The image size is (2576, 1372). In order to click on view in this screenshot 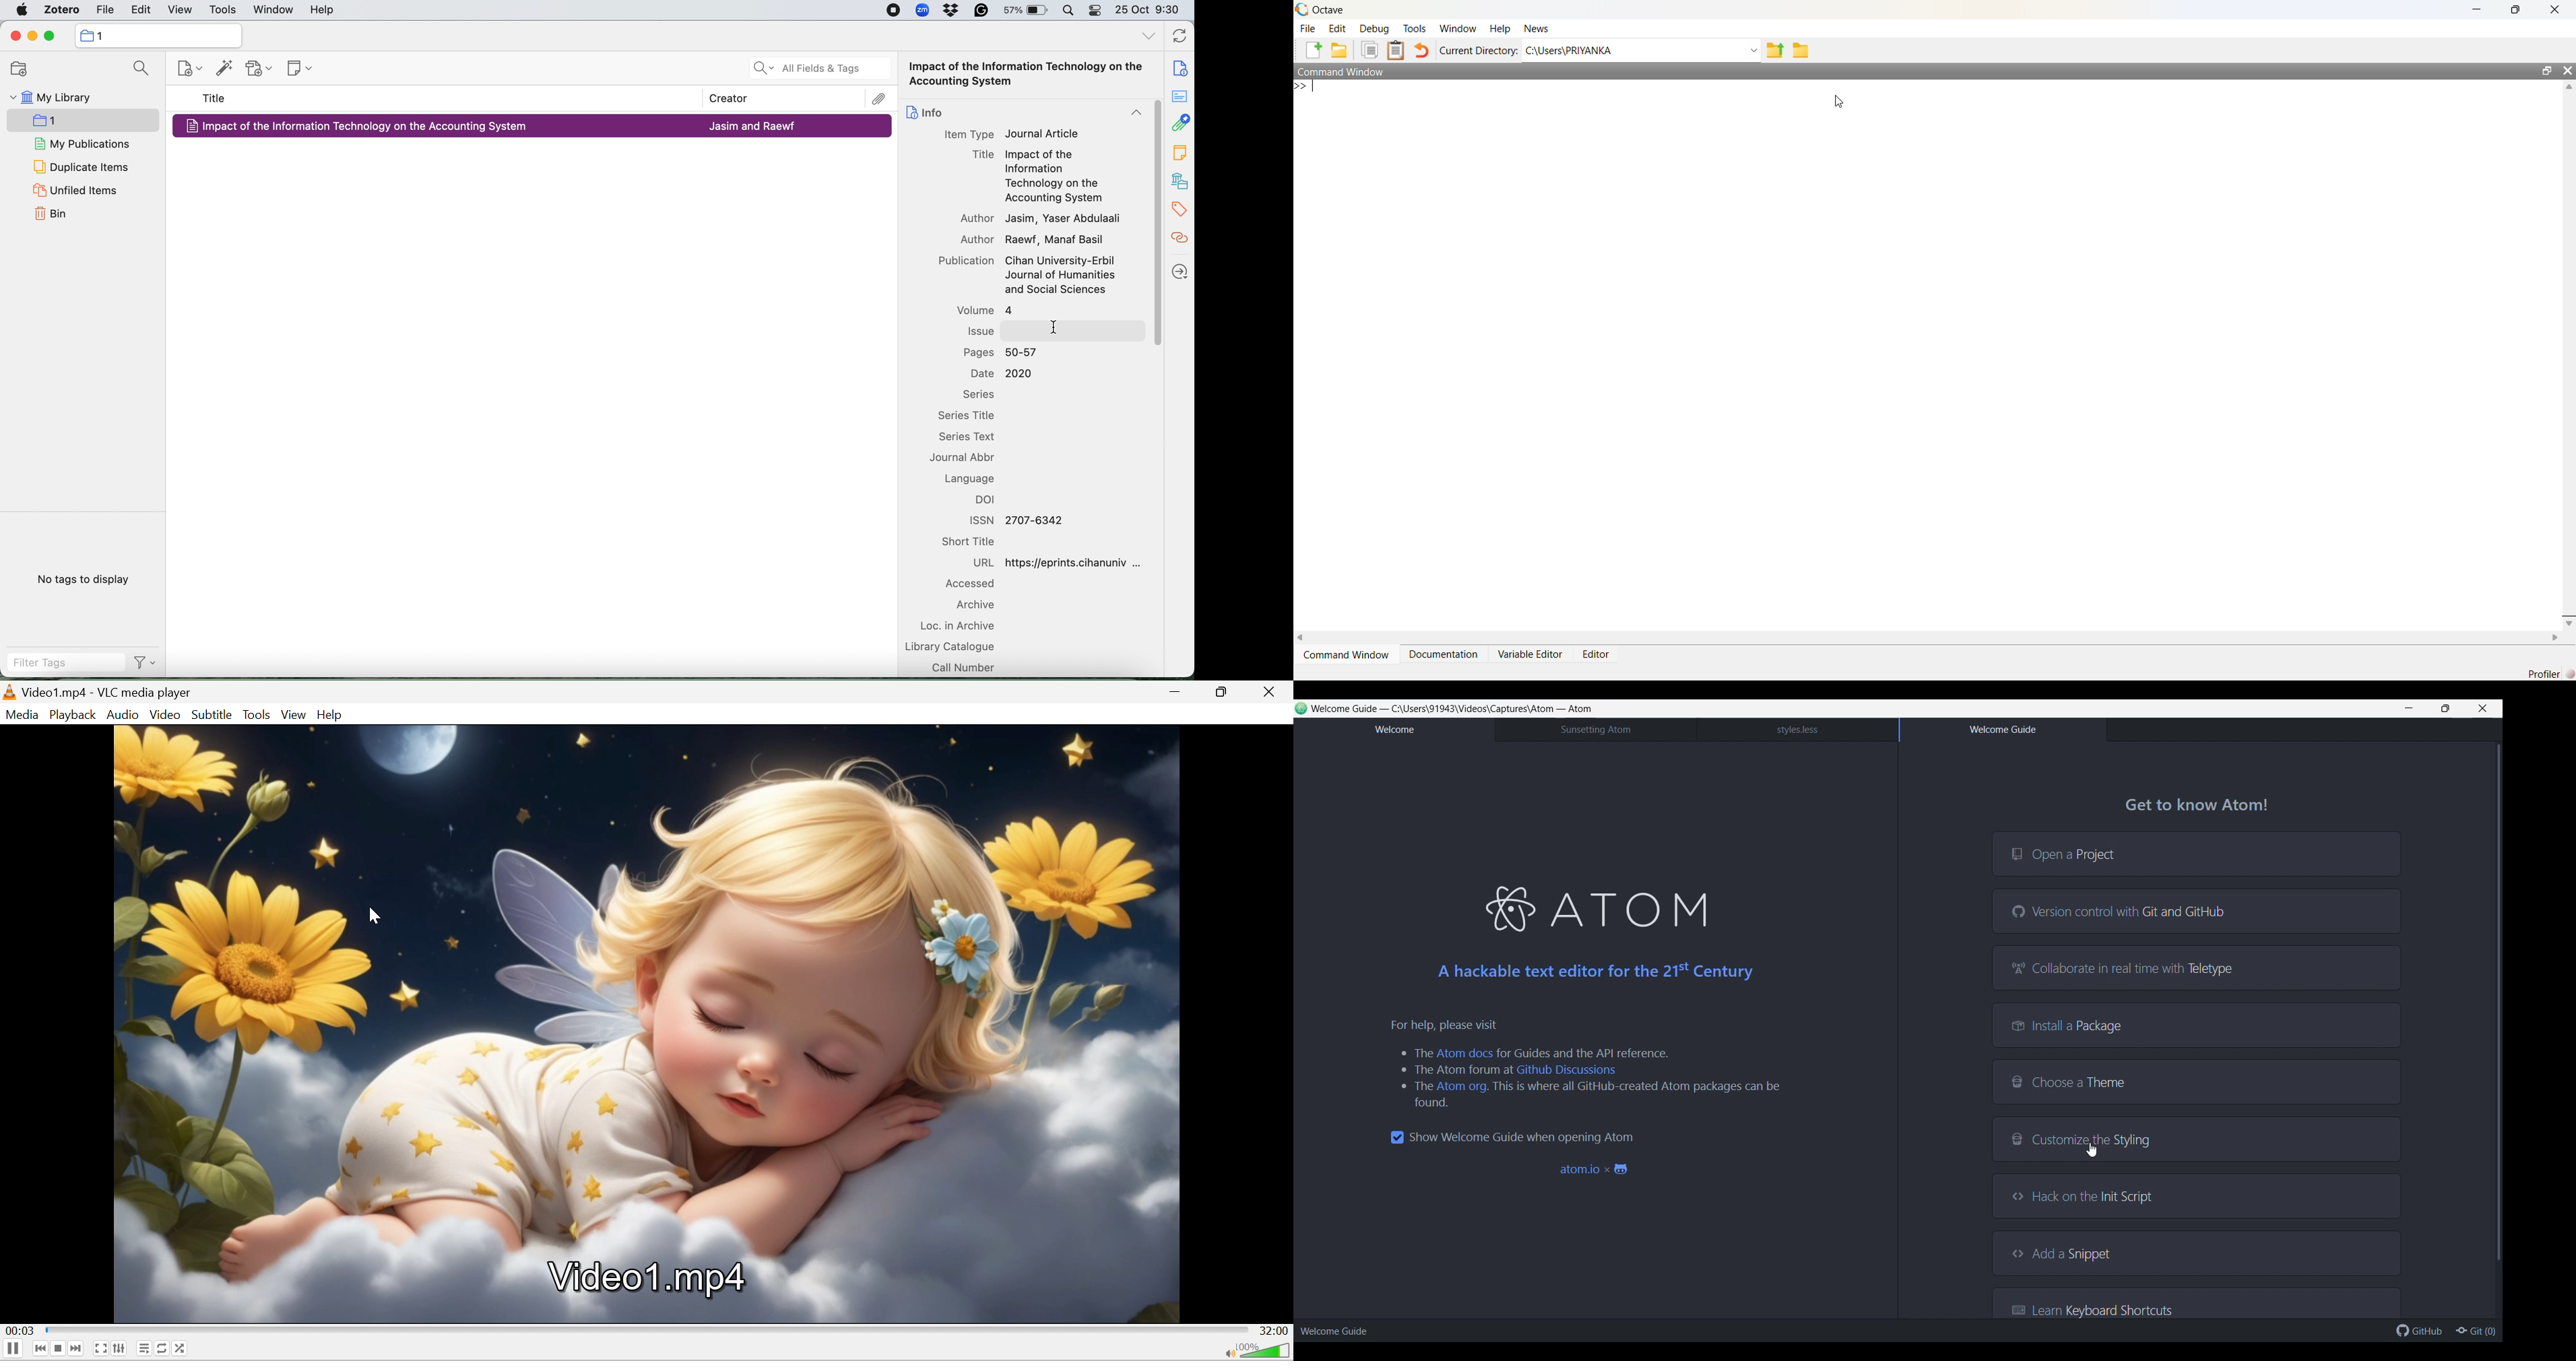, I will do `click(180, 8)`.